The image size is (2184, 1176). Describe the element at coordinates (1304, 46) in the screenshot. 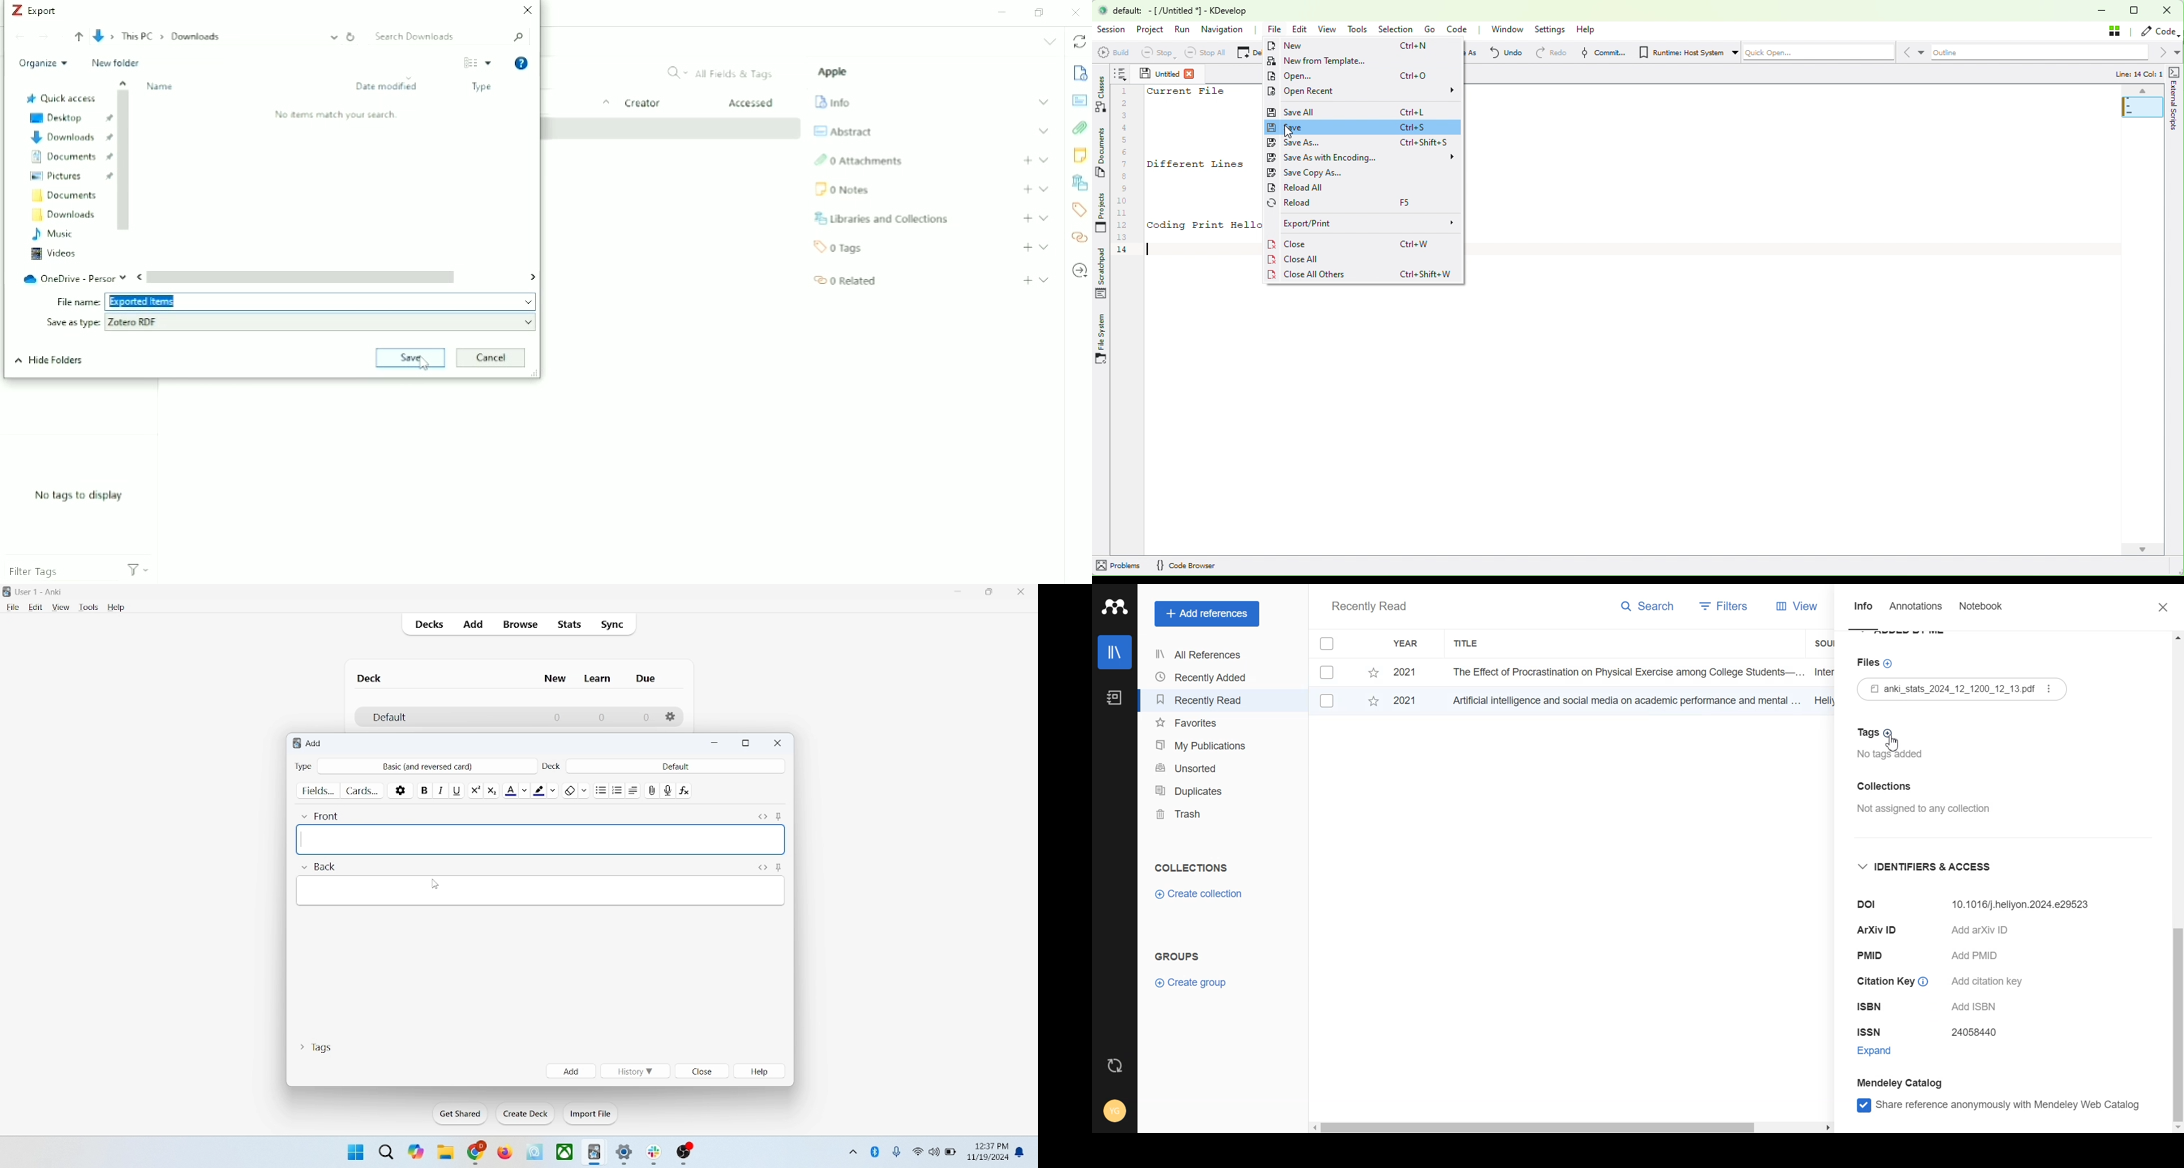

I see `New` at that location.